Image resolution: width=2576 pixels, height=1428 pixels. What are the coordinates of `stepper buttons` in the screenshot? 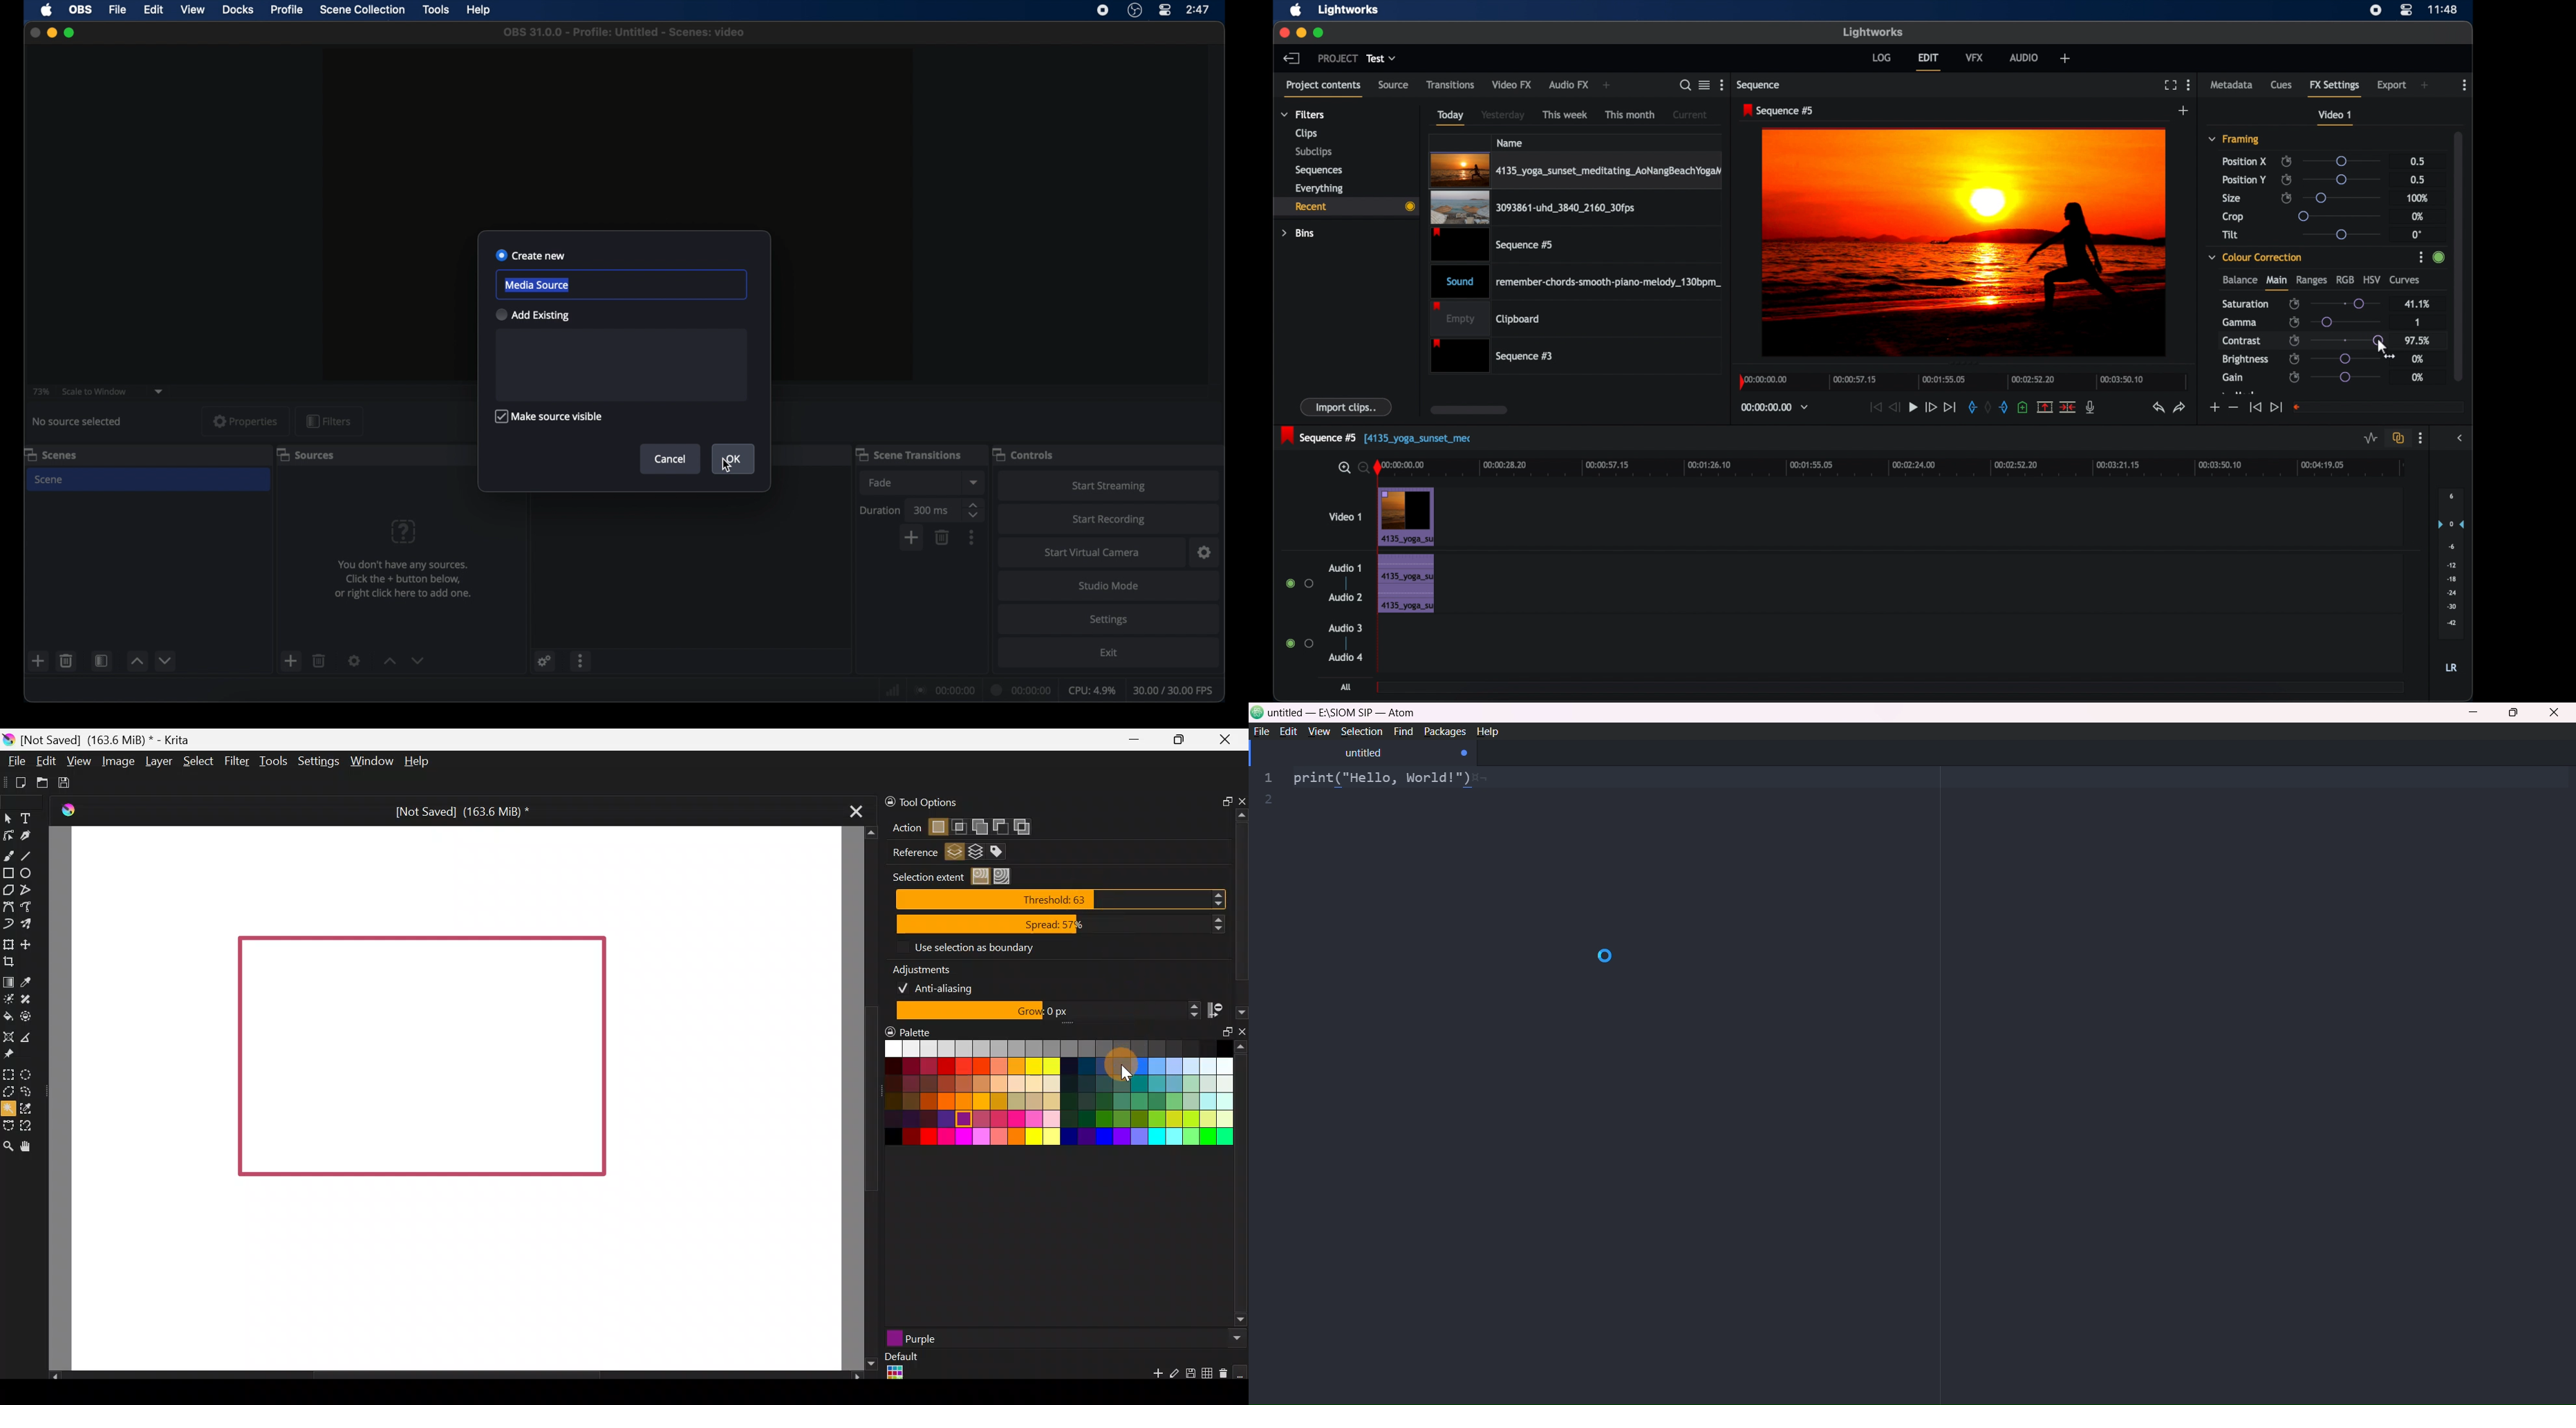 It's located at (975, 510).